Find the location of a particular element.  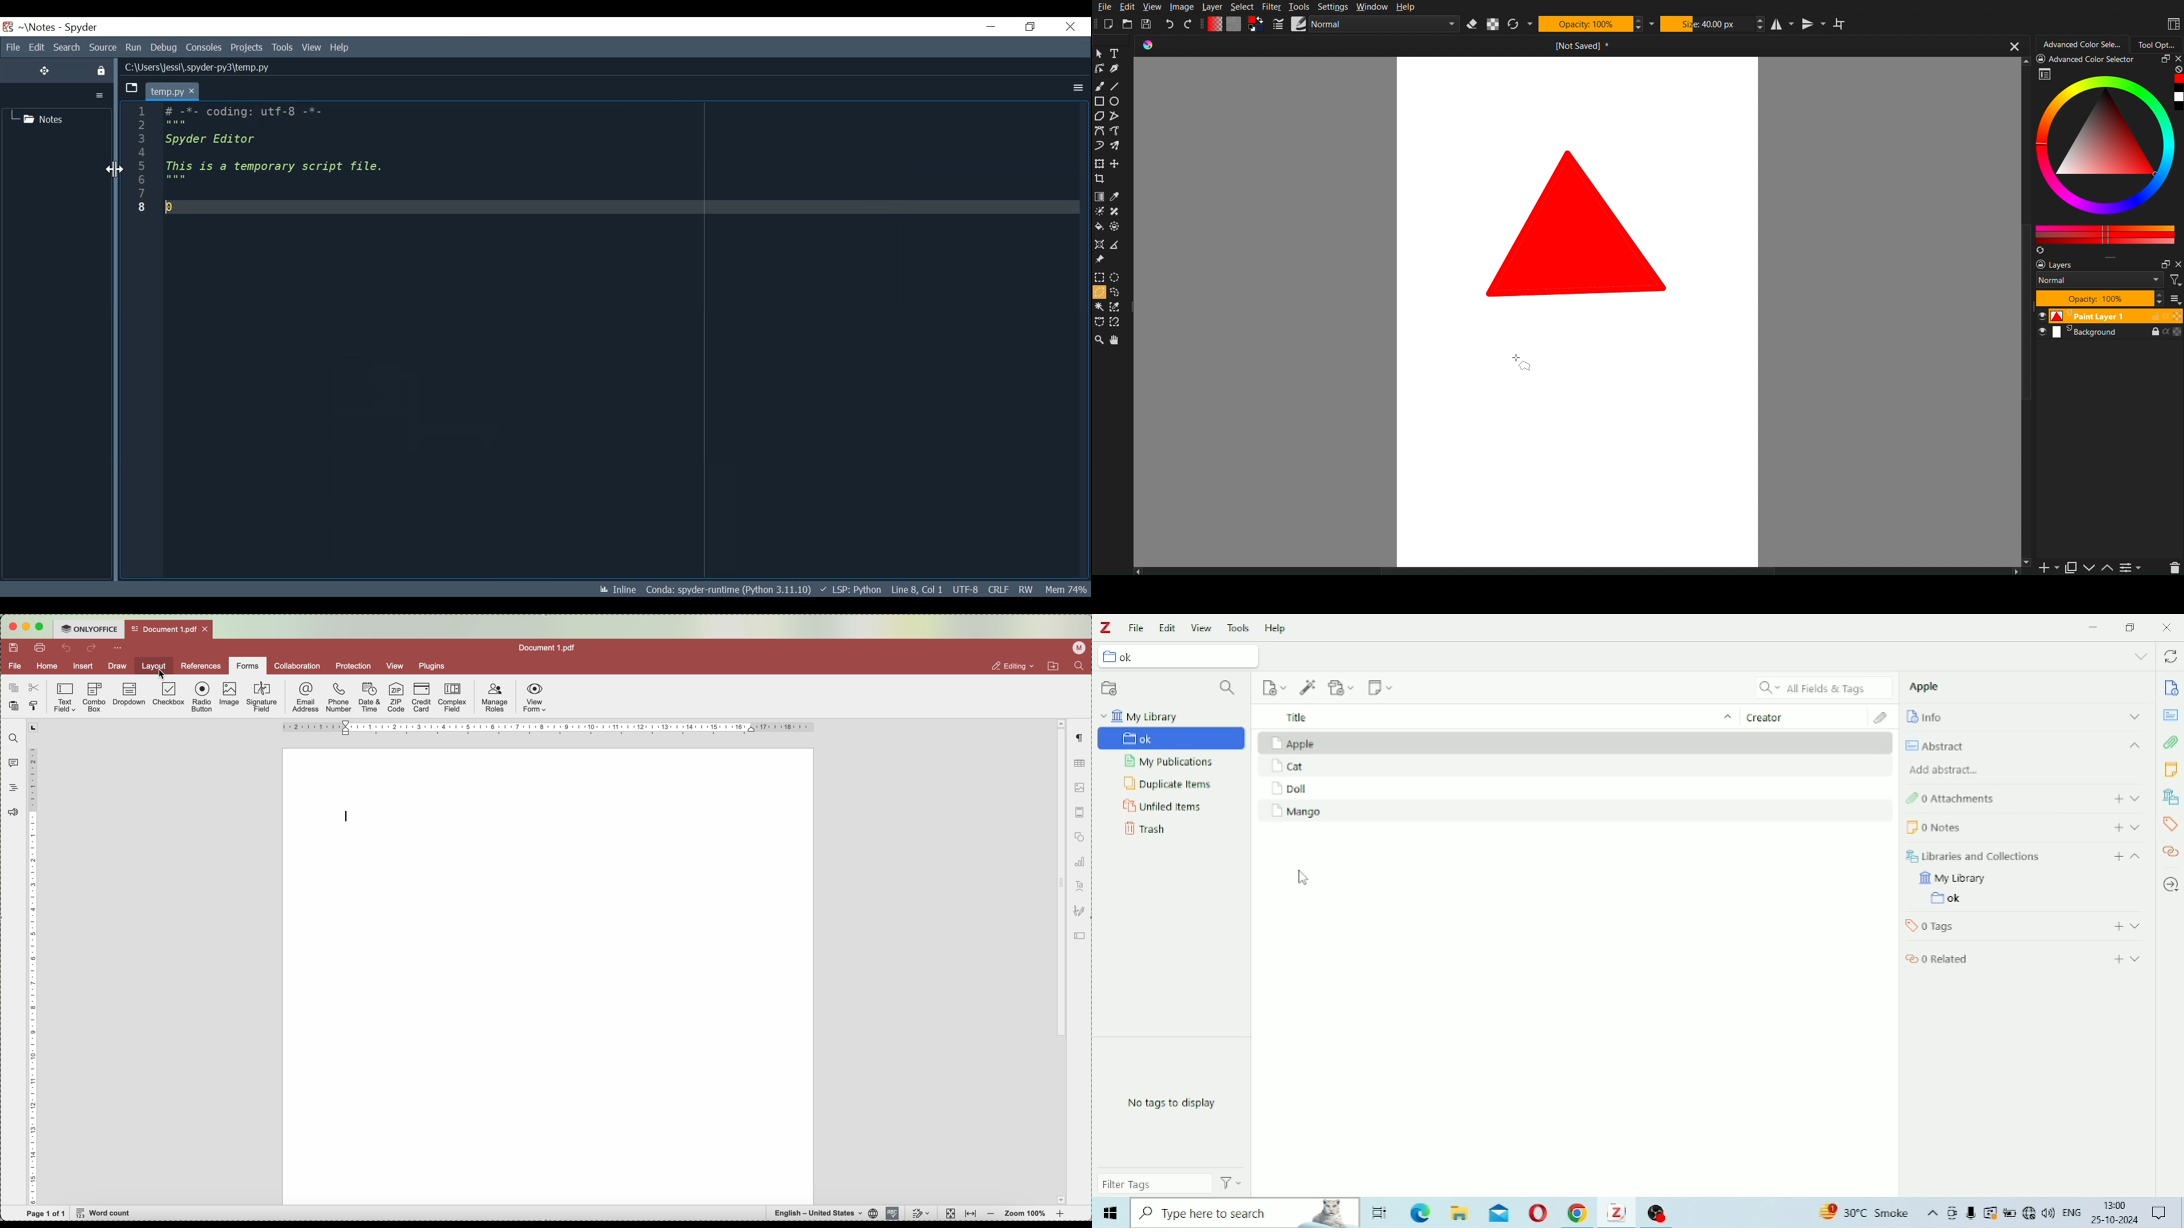

Libraries and Collections is located at coordinates (1972, 856).